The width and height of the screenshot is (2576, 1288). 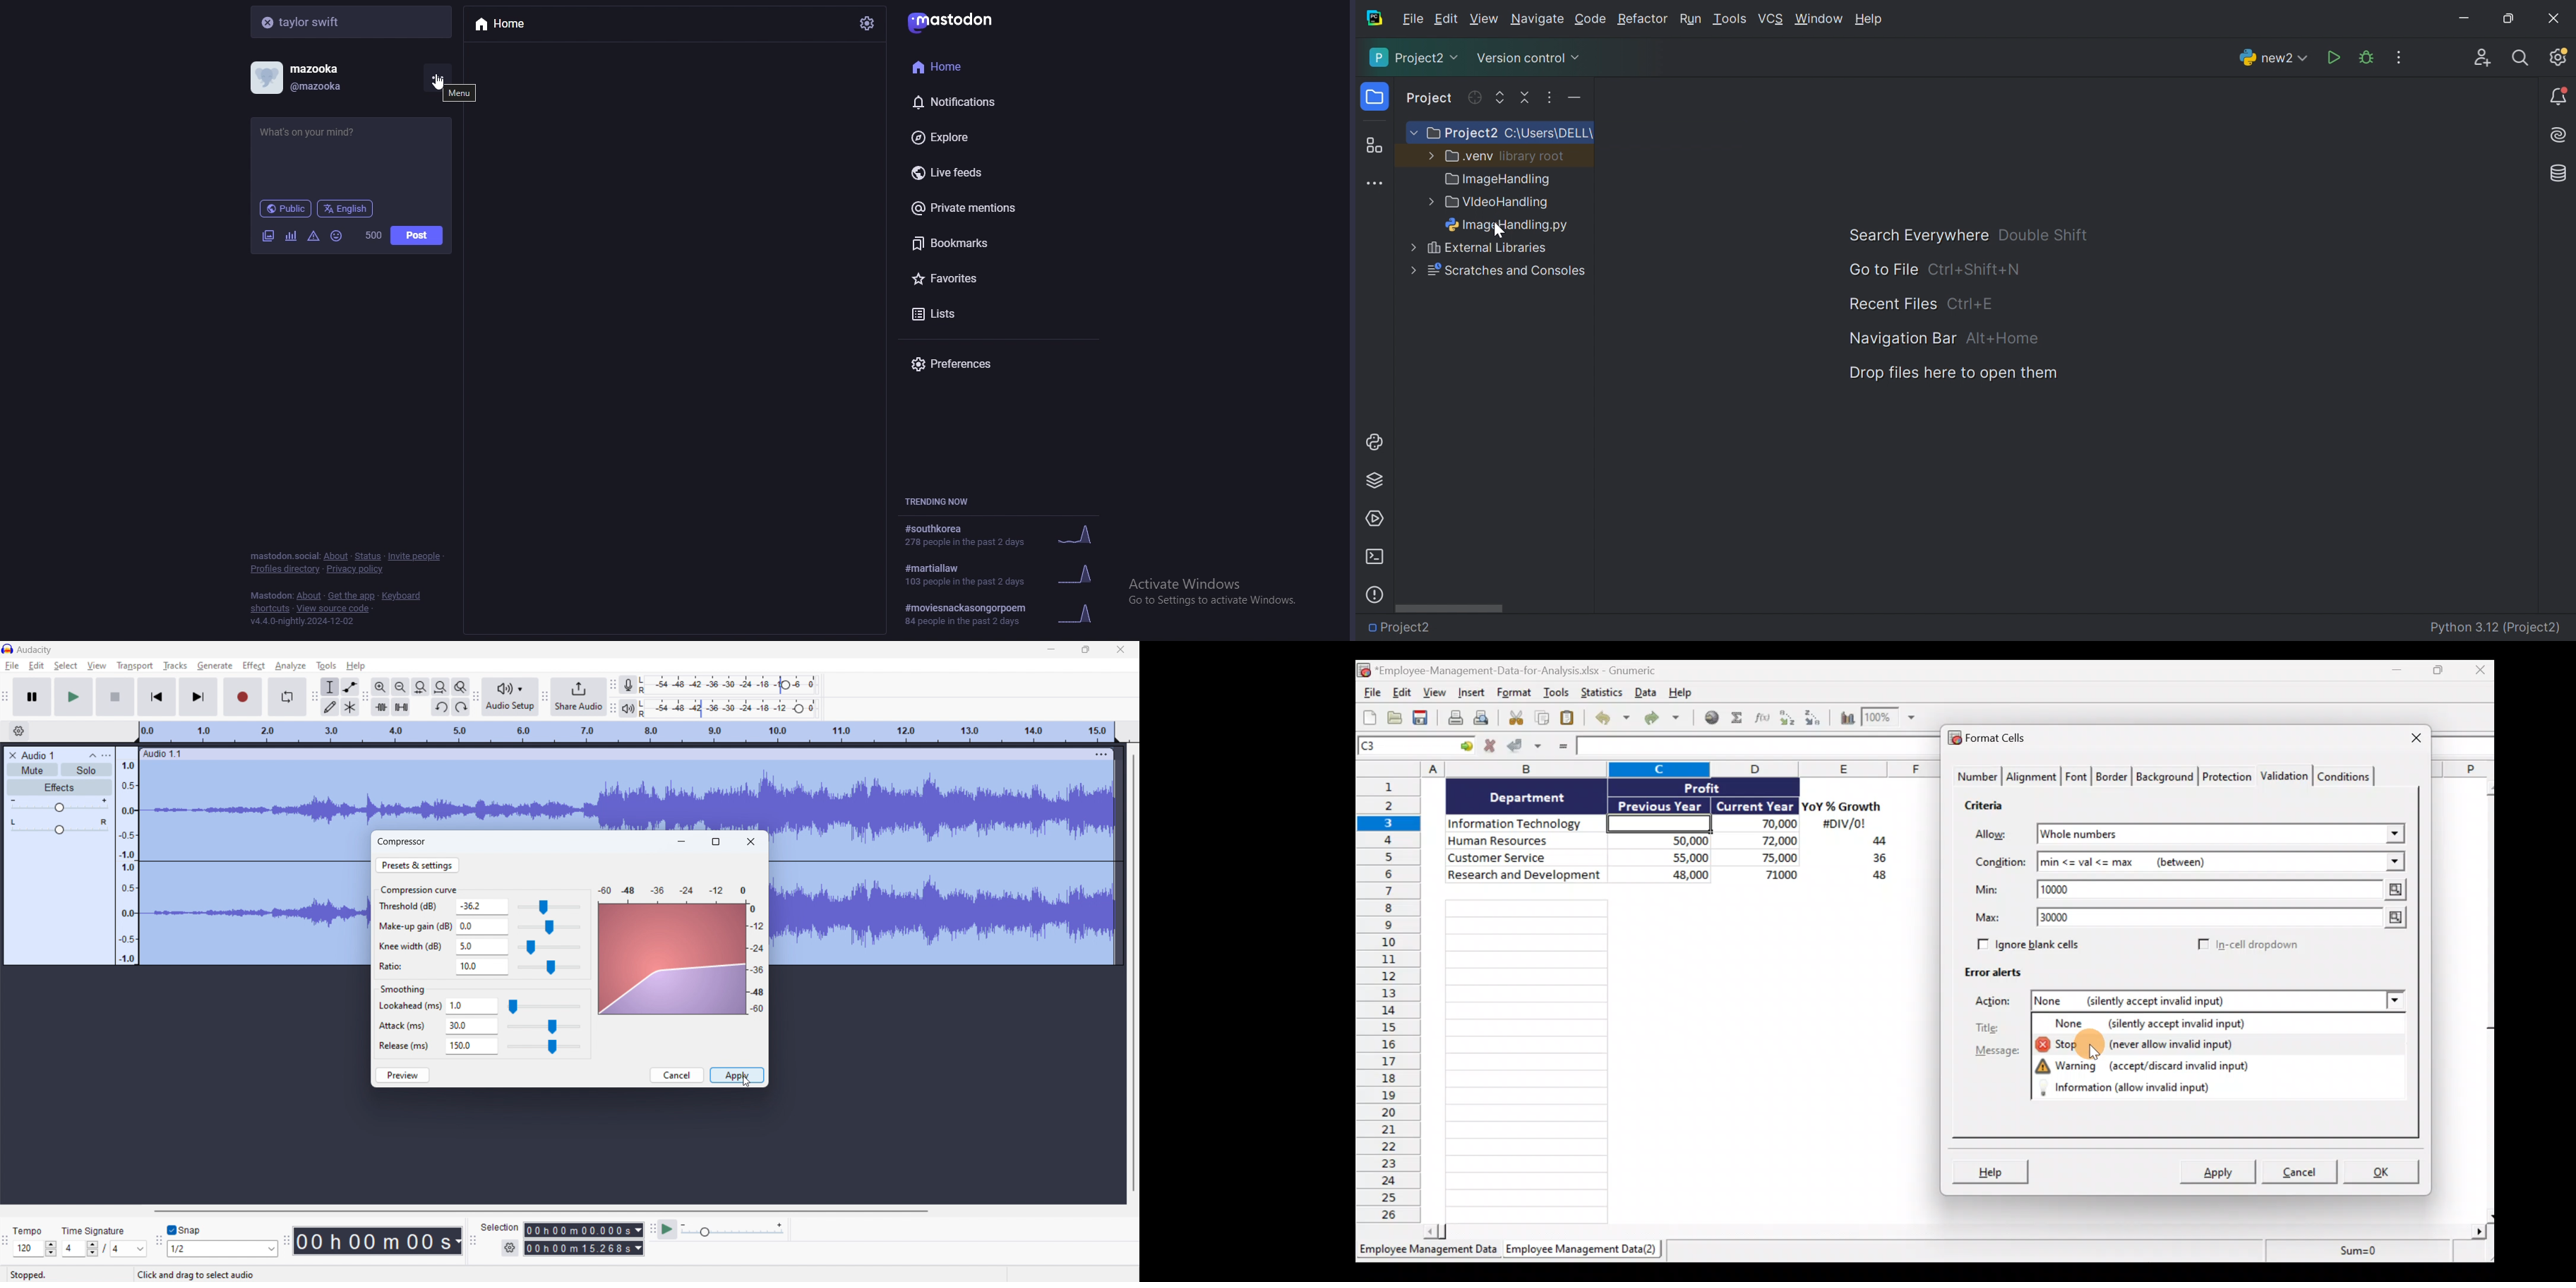 What do you see at coordinates (2392, 830) in the screenshot?
I see `Allow drop down` at bounding box center [2392, 830].